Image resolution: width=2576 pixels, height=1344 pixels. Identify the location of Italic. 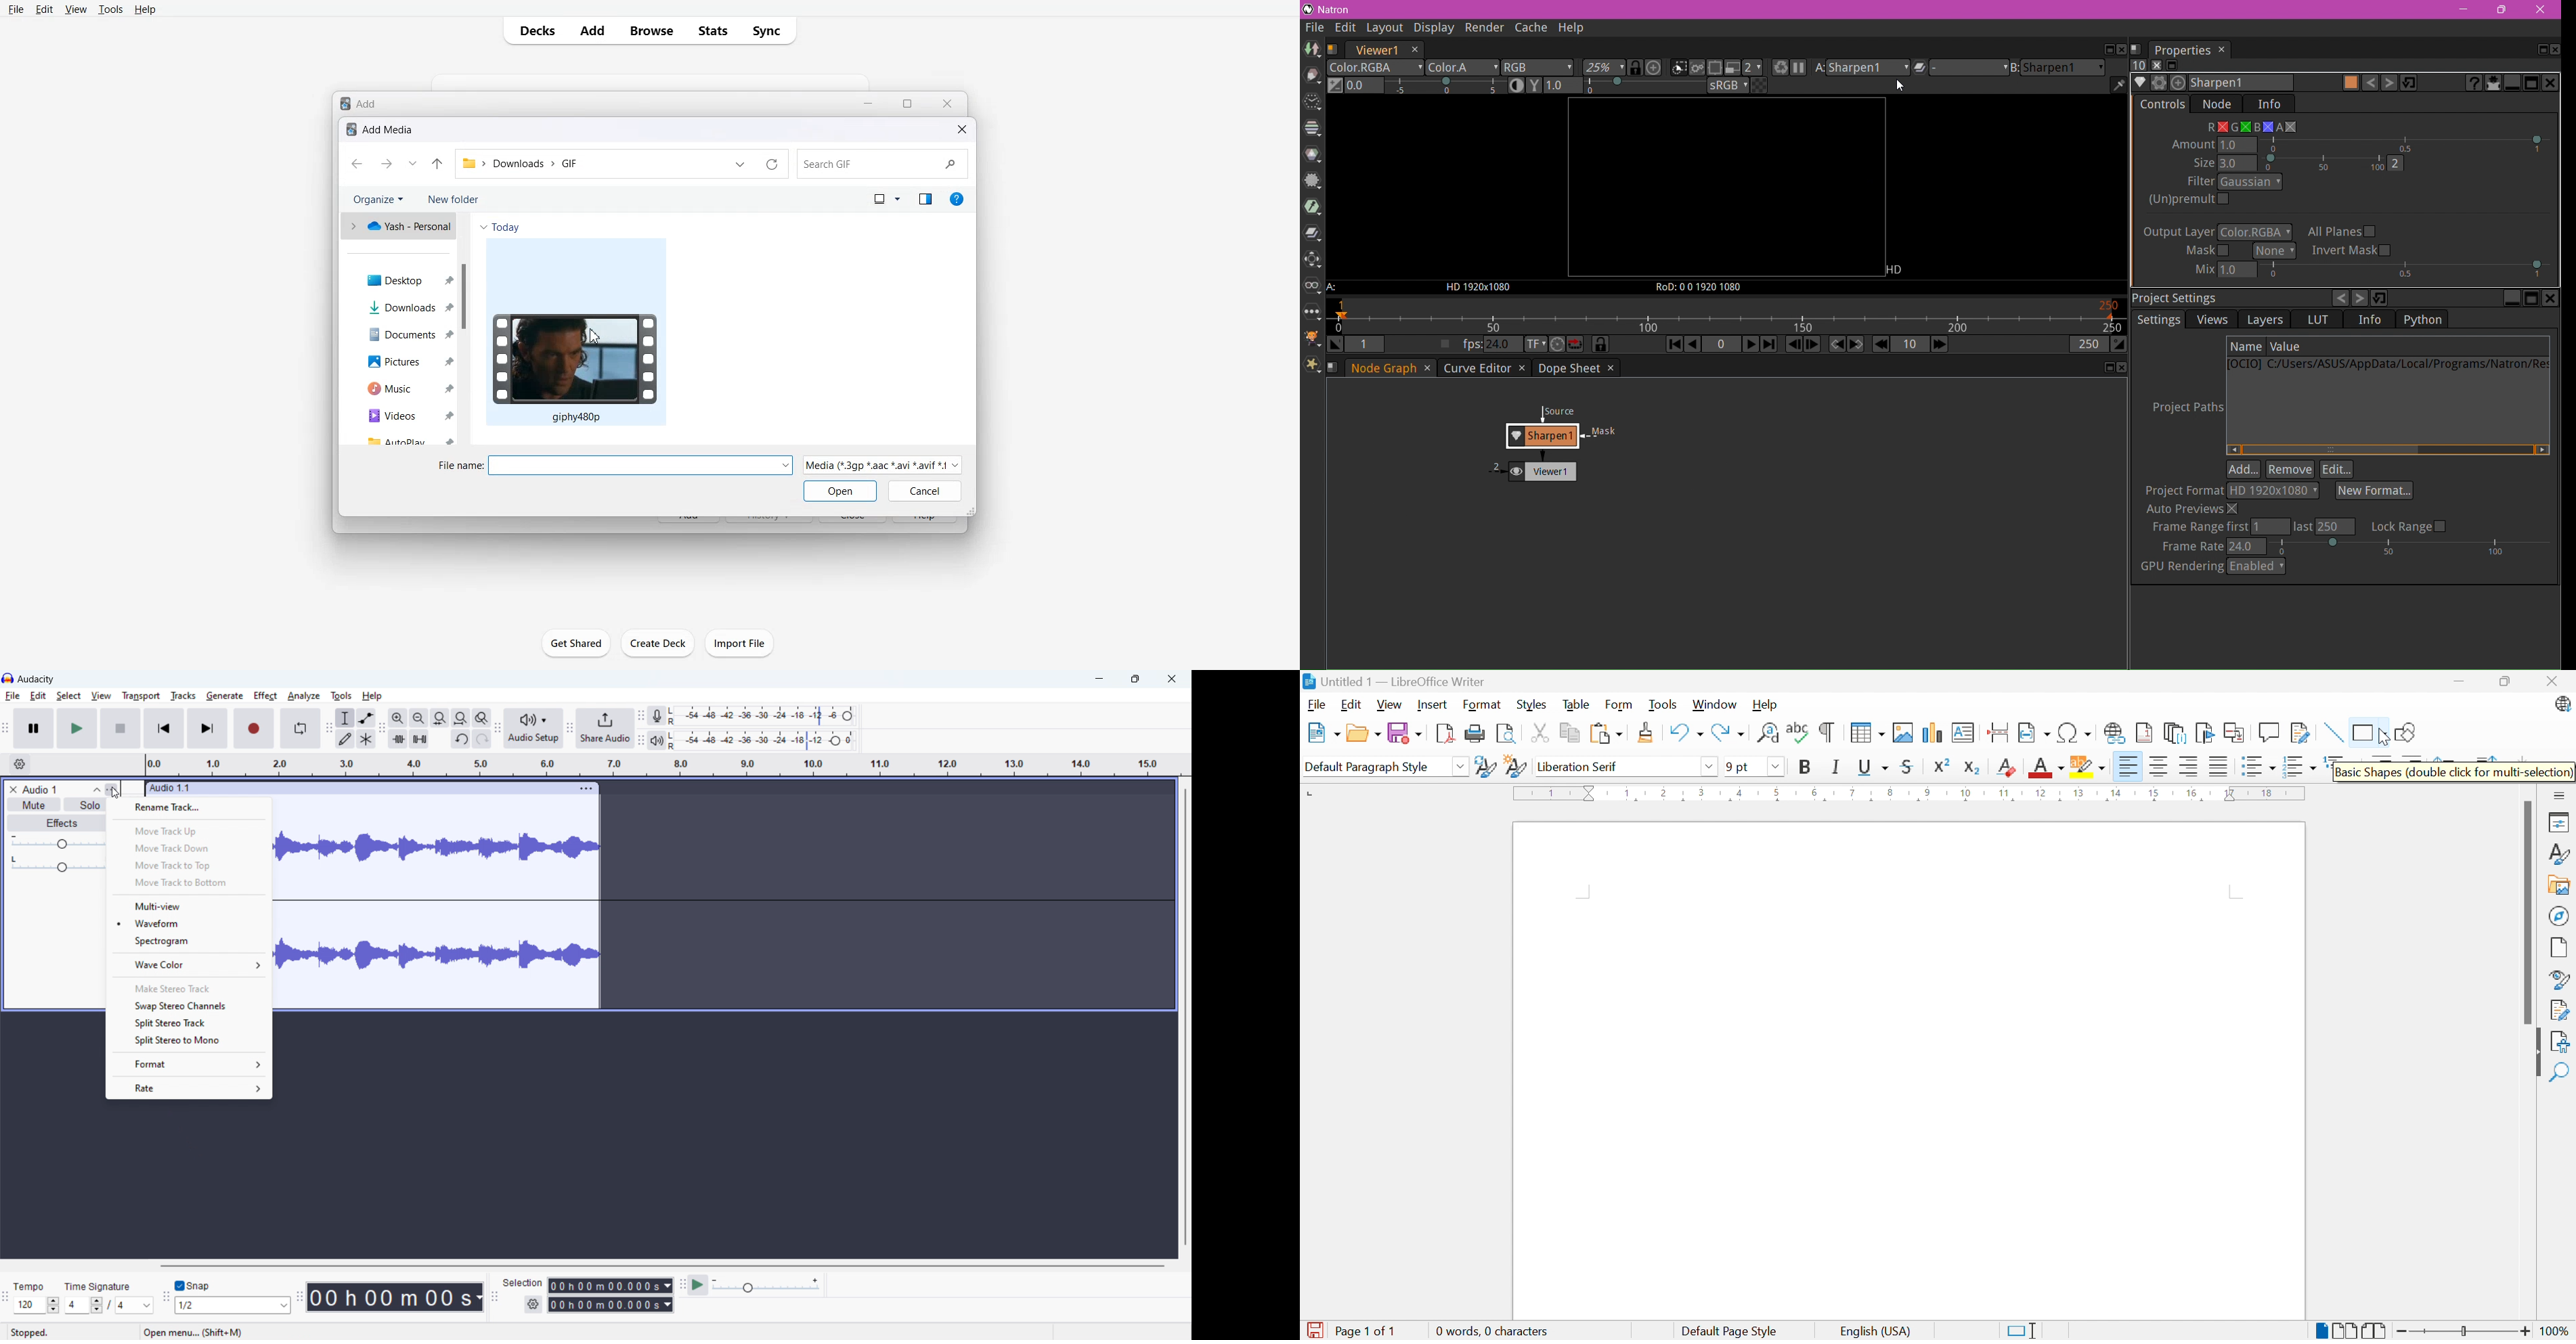
(1835, 766).